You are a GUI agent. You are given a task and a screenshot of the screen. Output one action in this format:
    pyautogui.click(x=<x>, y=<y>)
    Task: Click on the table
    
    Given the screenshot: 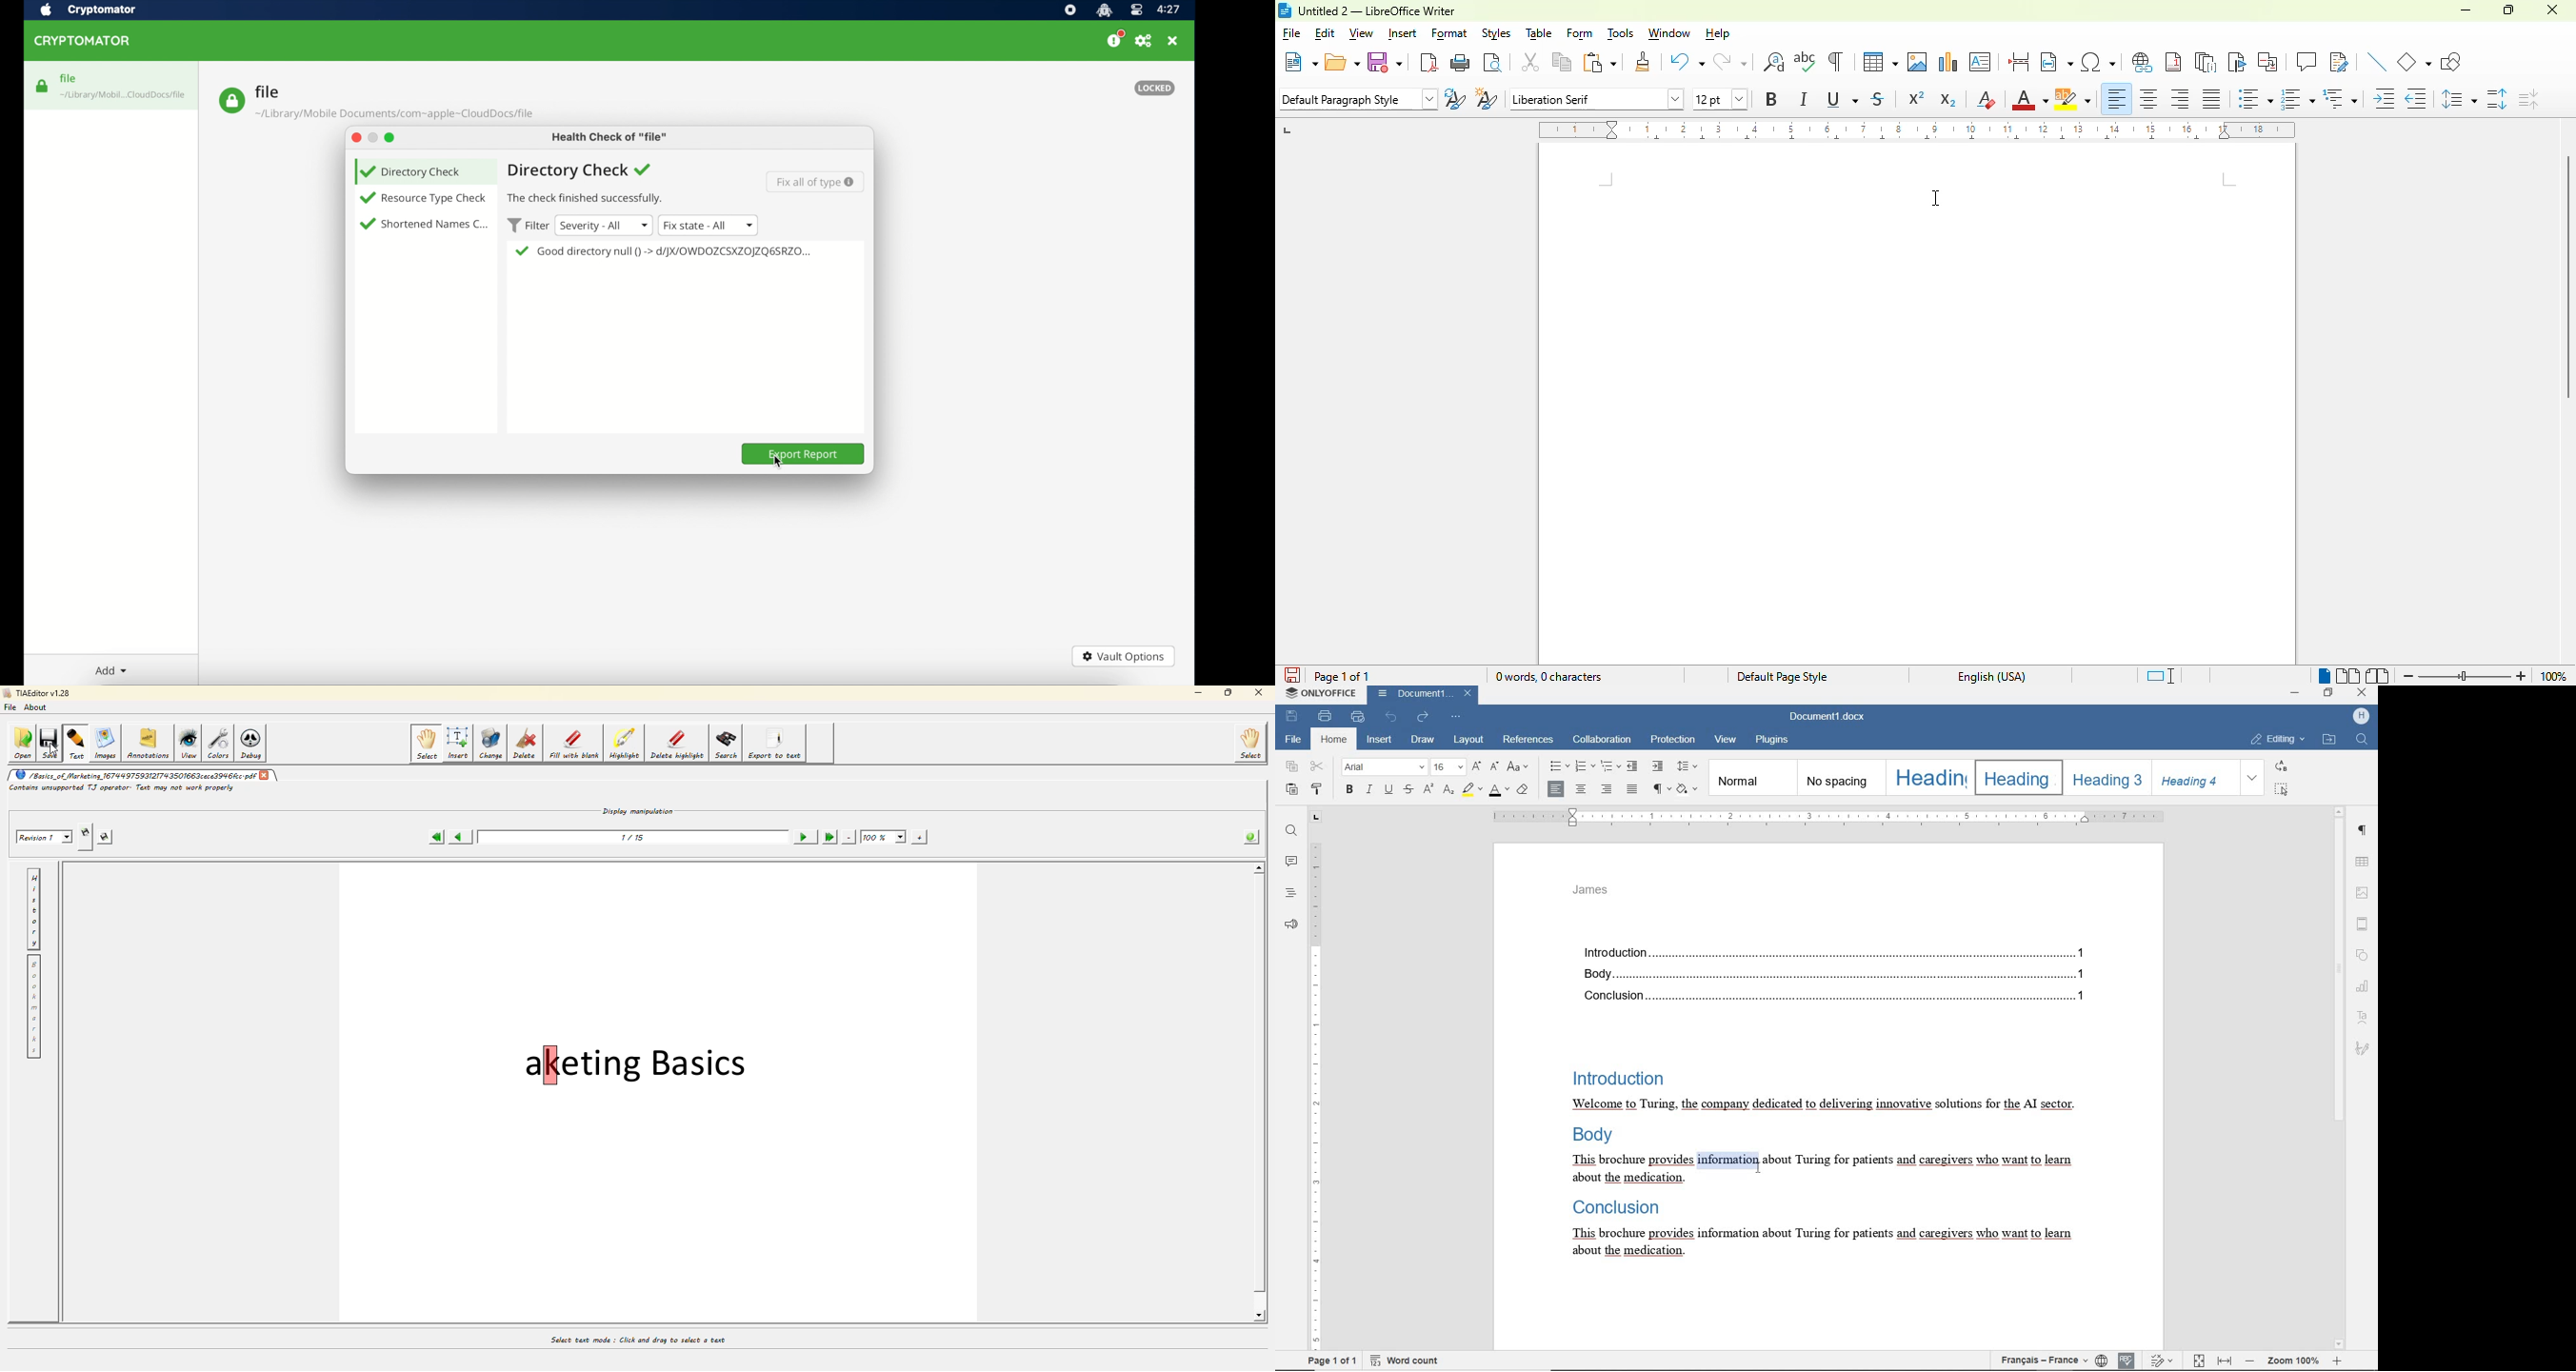 What is the action you would take?
    pyautogui.click(x=1539, y=32)
    